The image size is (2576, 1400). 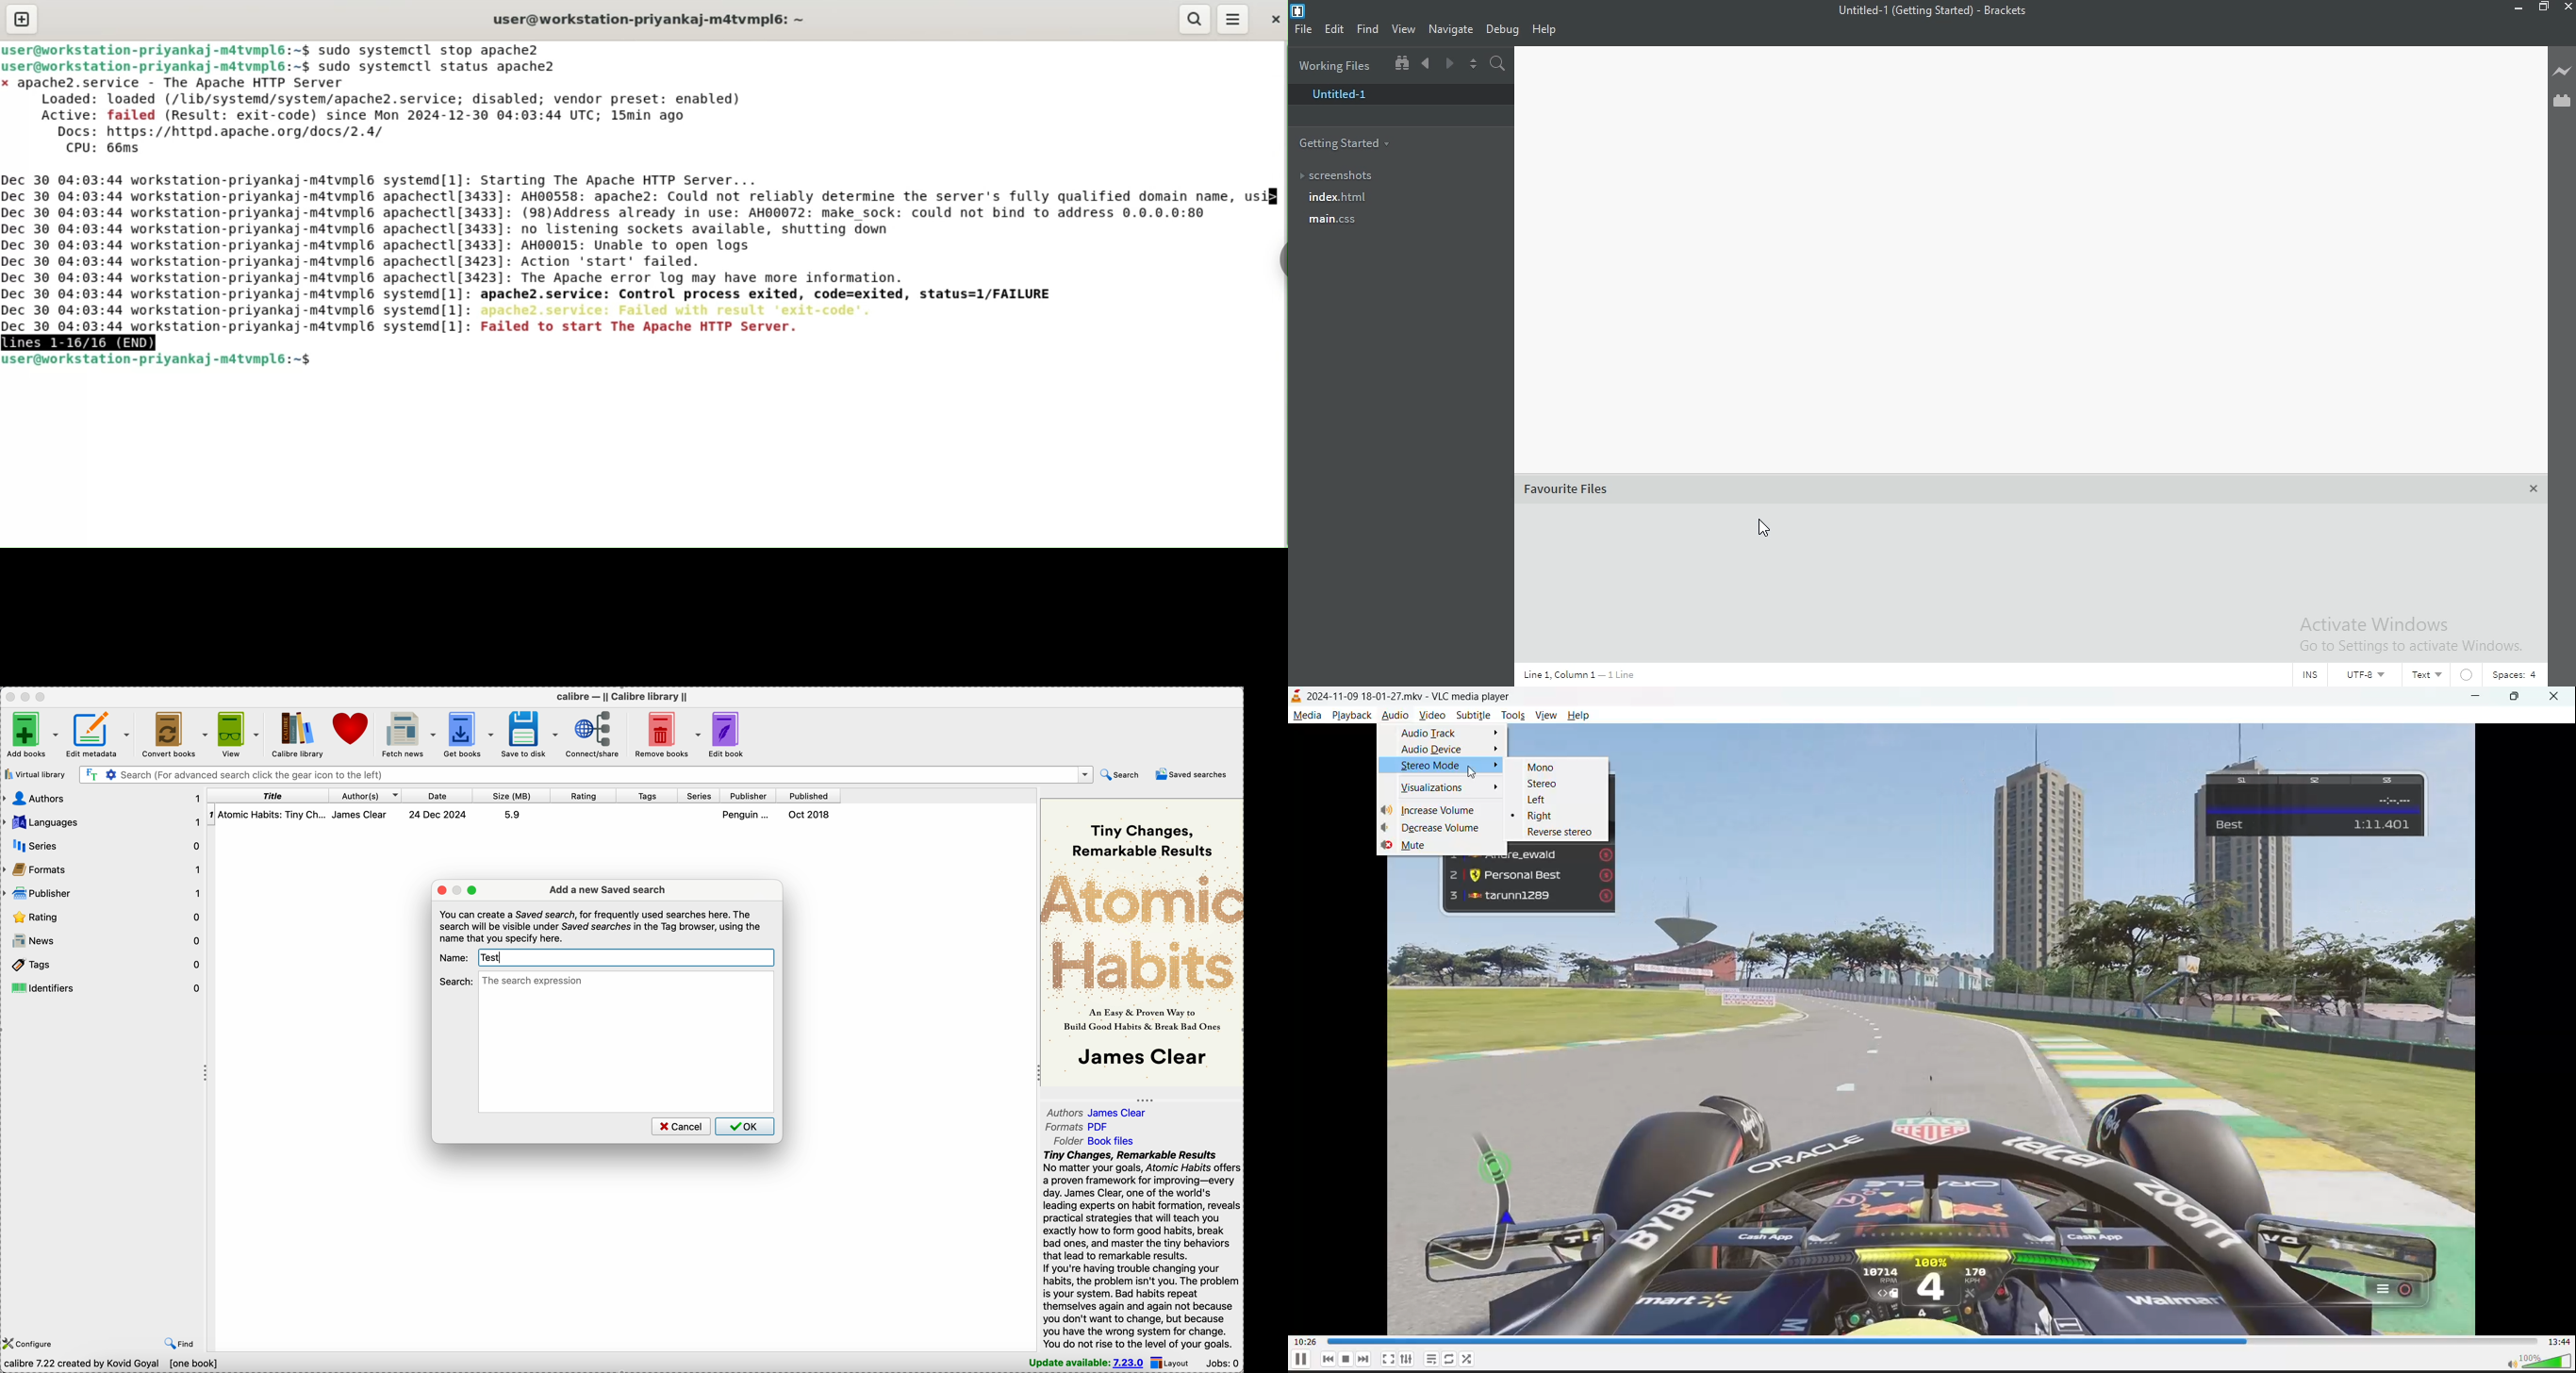 I want to click on preview, so click(x=1930, y=1141).